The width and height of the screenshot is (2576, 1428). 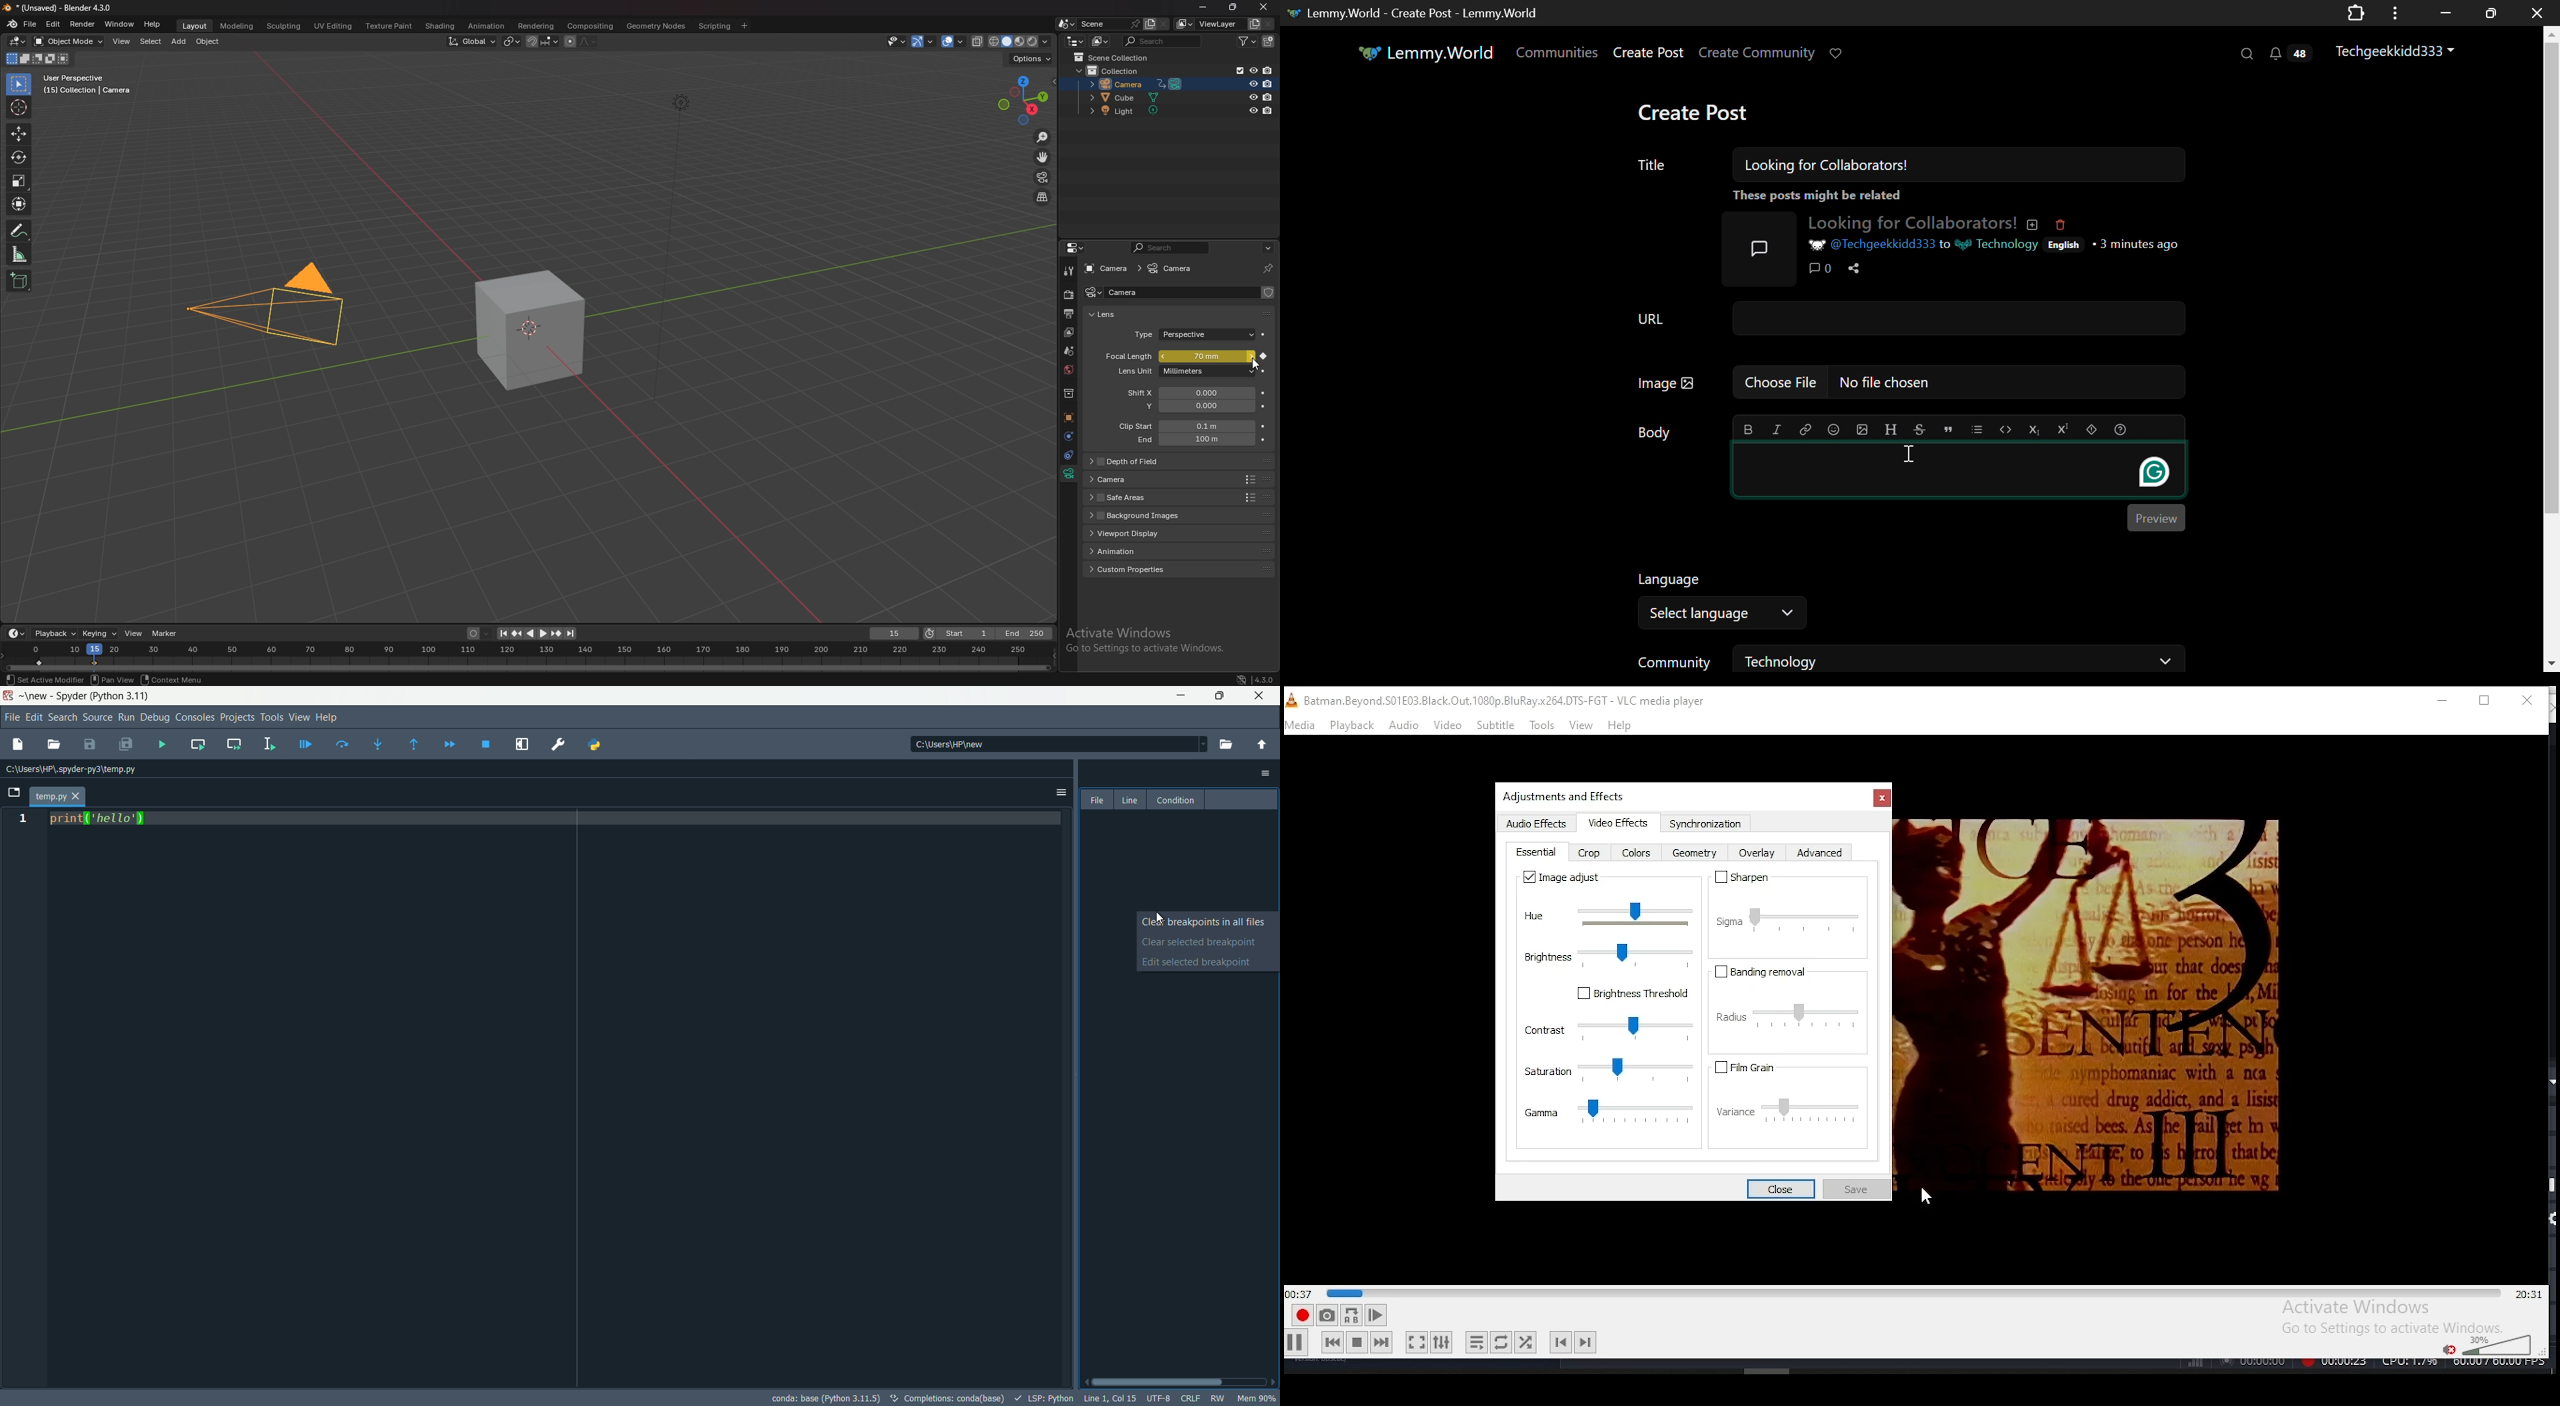 What do you see at coordinates (208, 42) in the screenshot?
I see `object` at bounding box center [208, 42].